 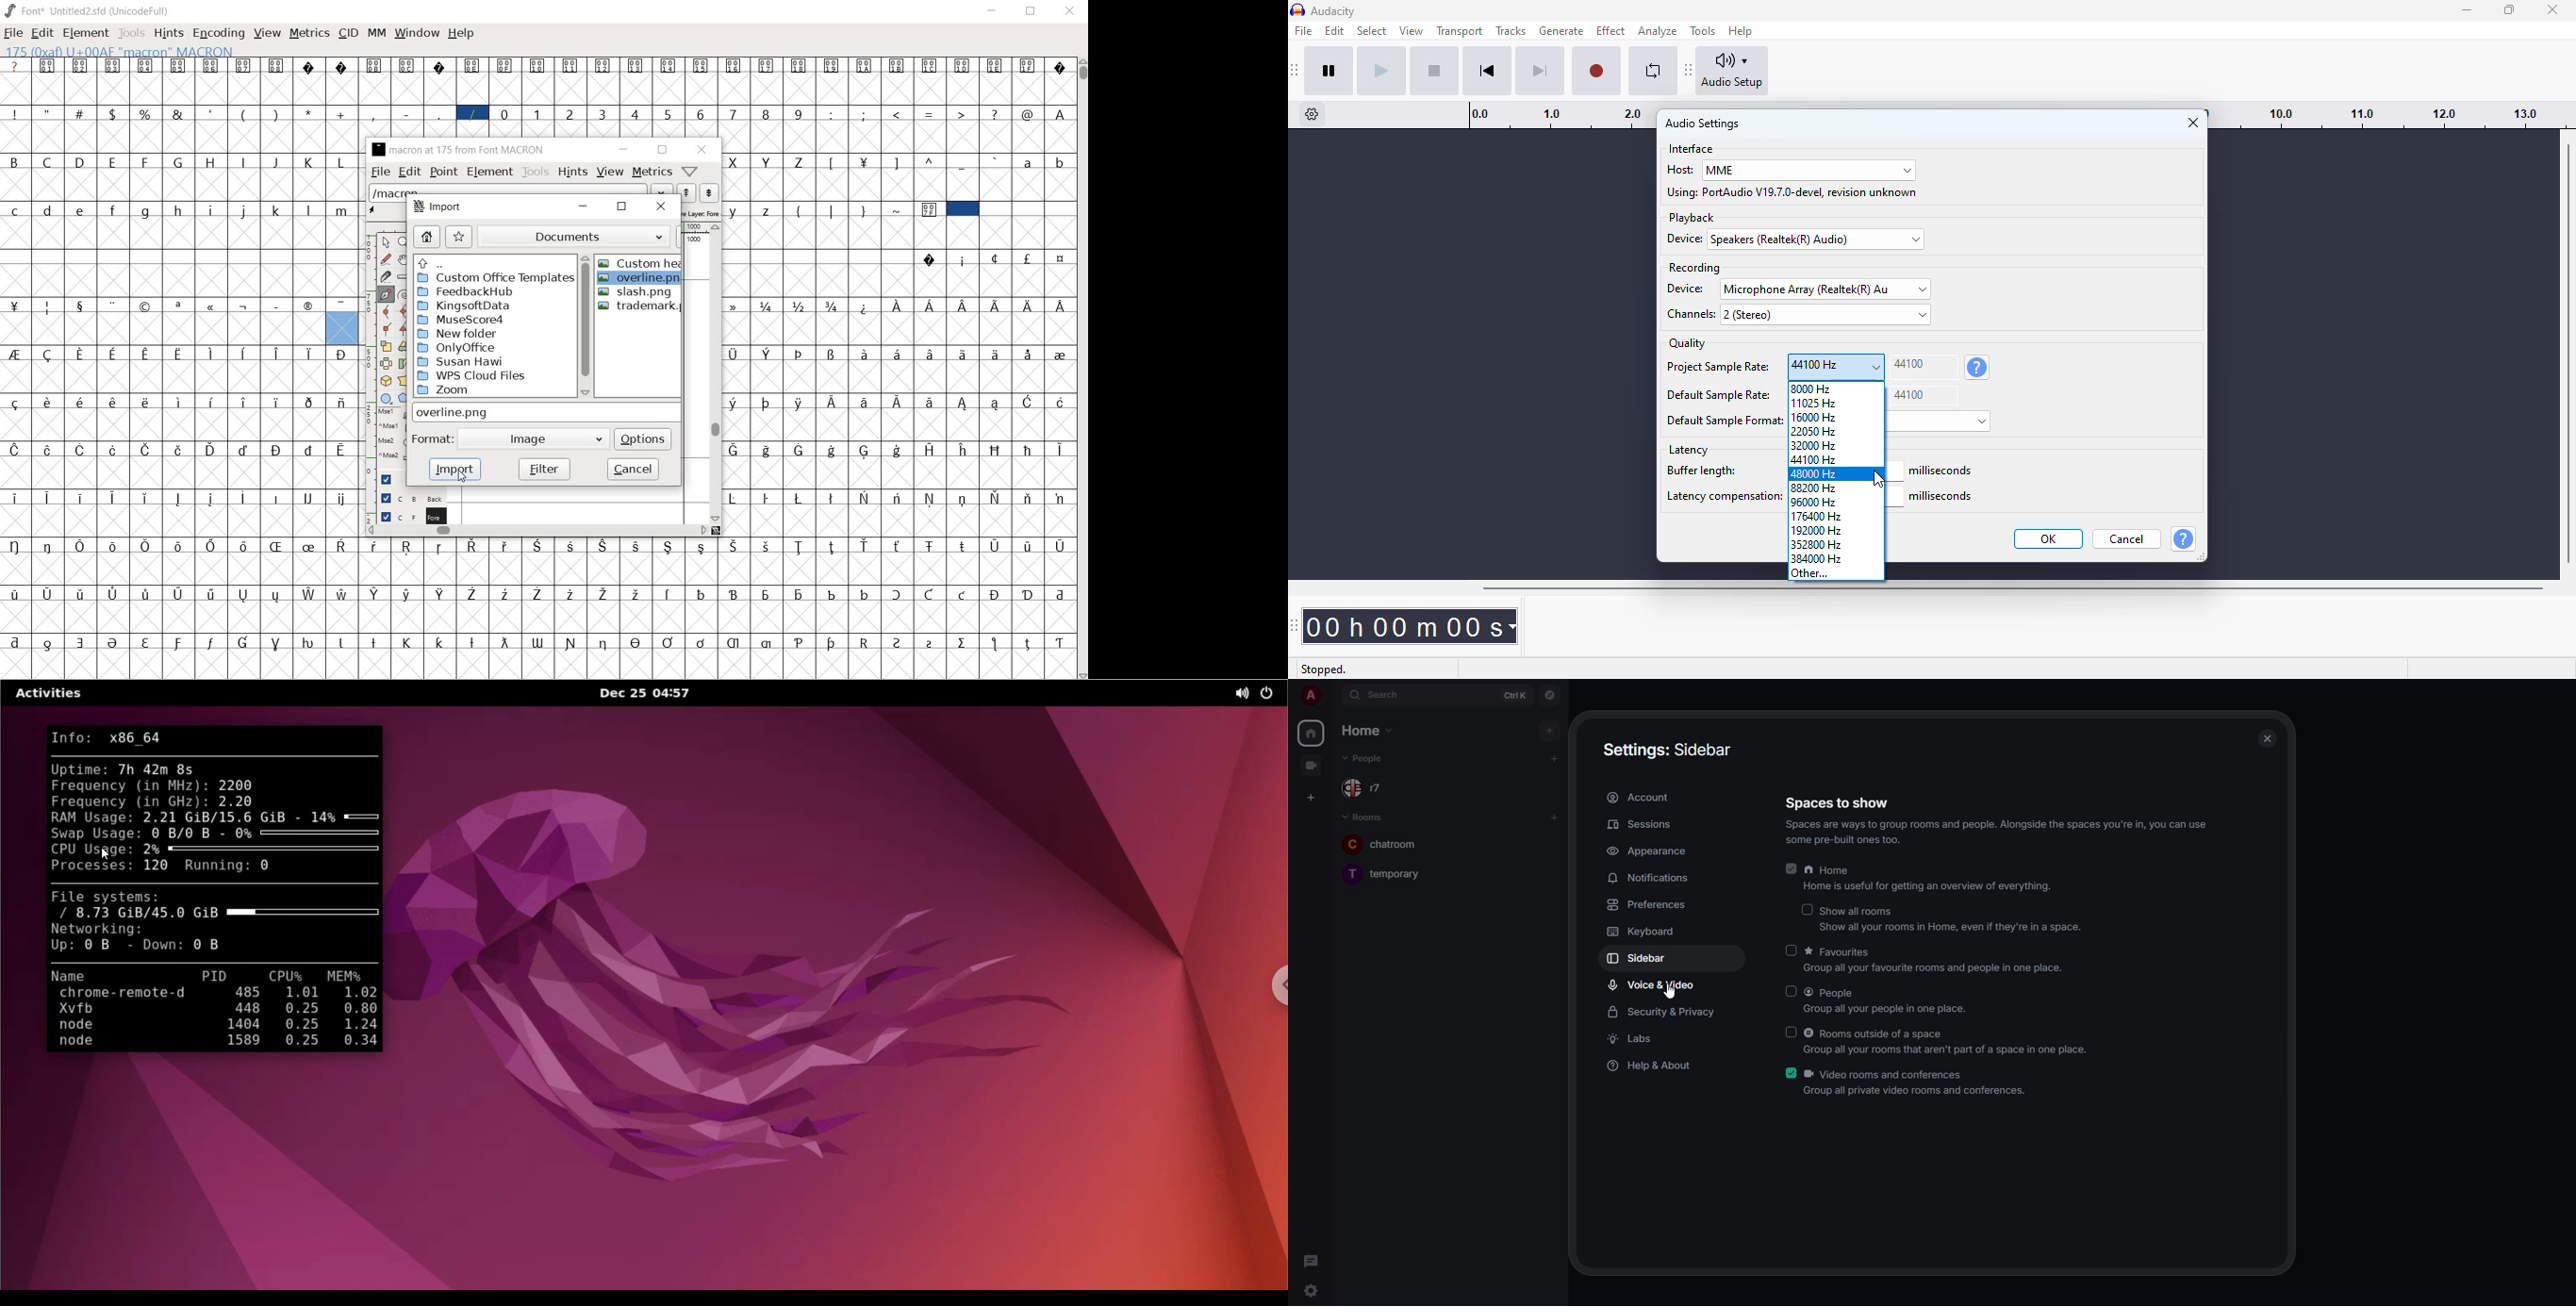 What do you see at coordinates (1719, 396) in the screenshot?
I see `default sample rate` at bounding box center [1719, 396].